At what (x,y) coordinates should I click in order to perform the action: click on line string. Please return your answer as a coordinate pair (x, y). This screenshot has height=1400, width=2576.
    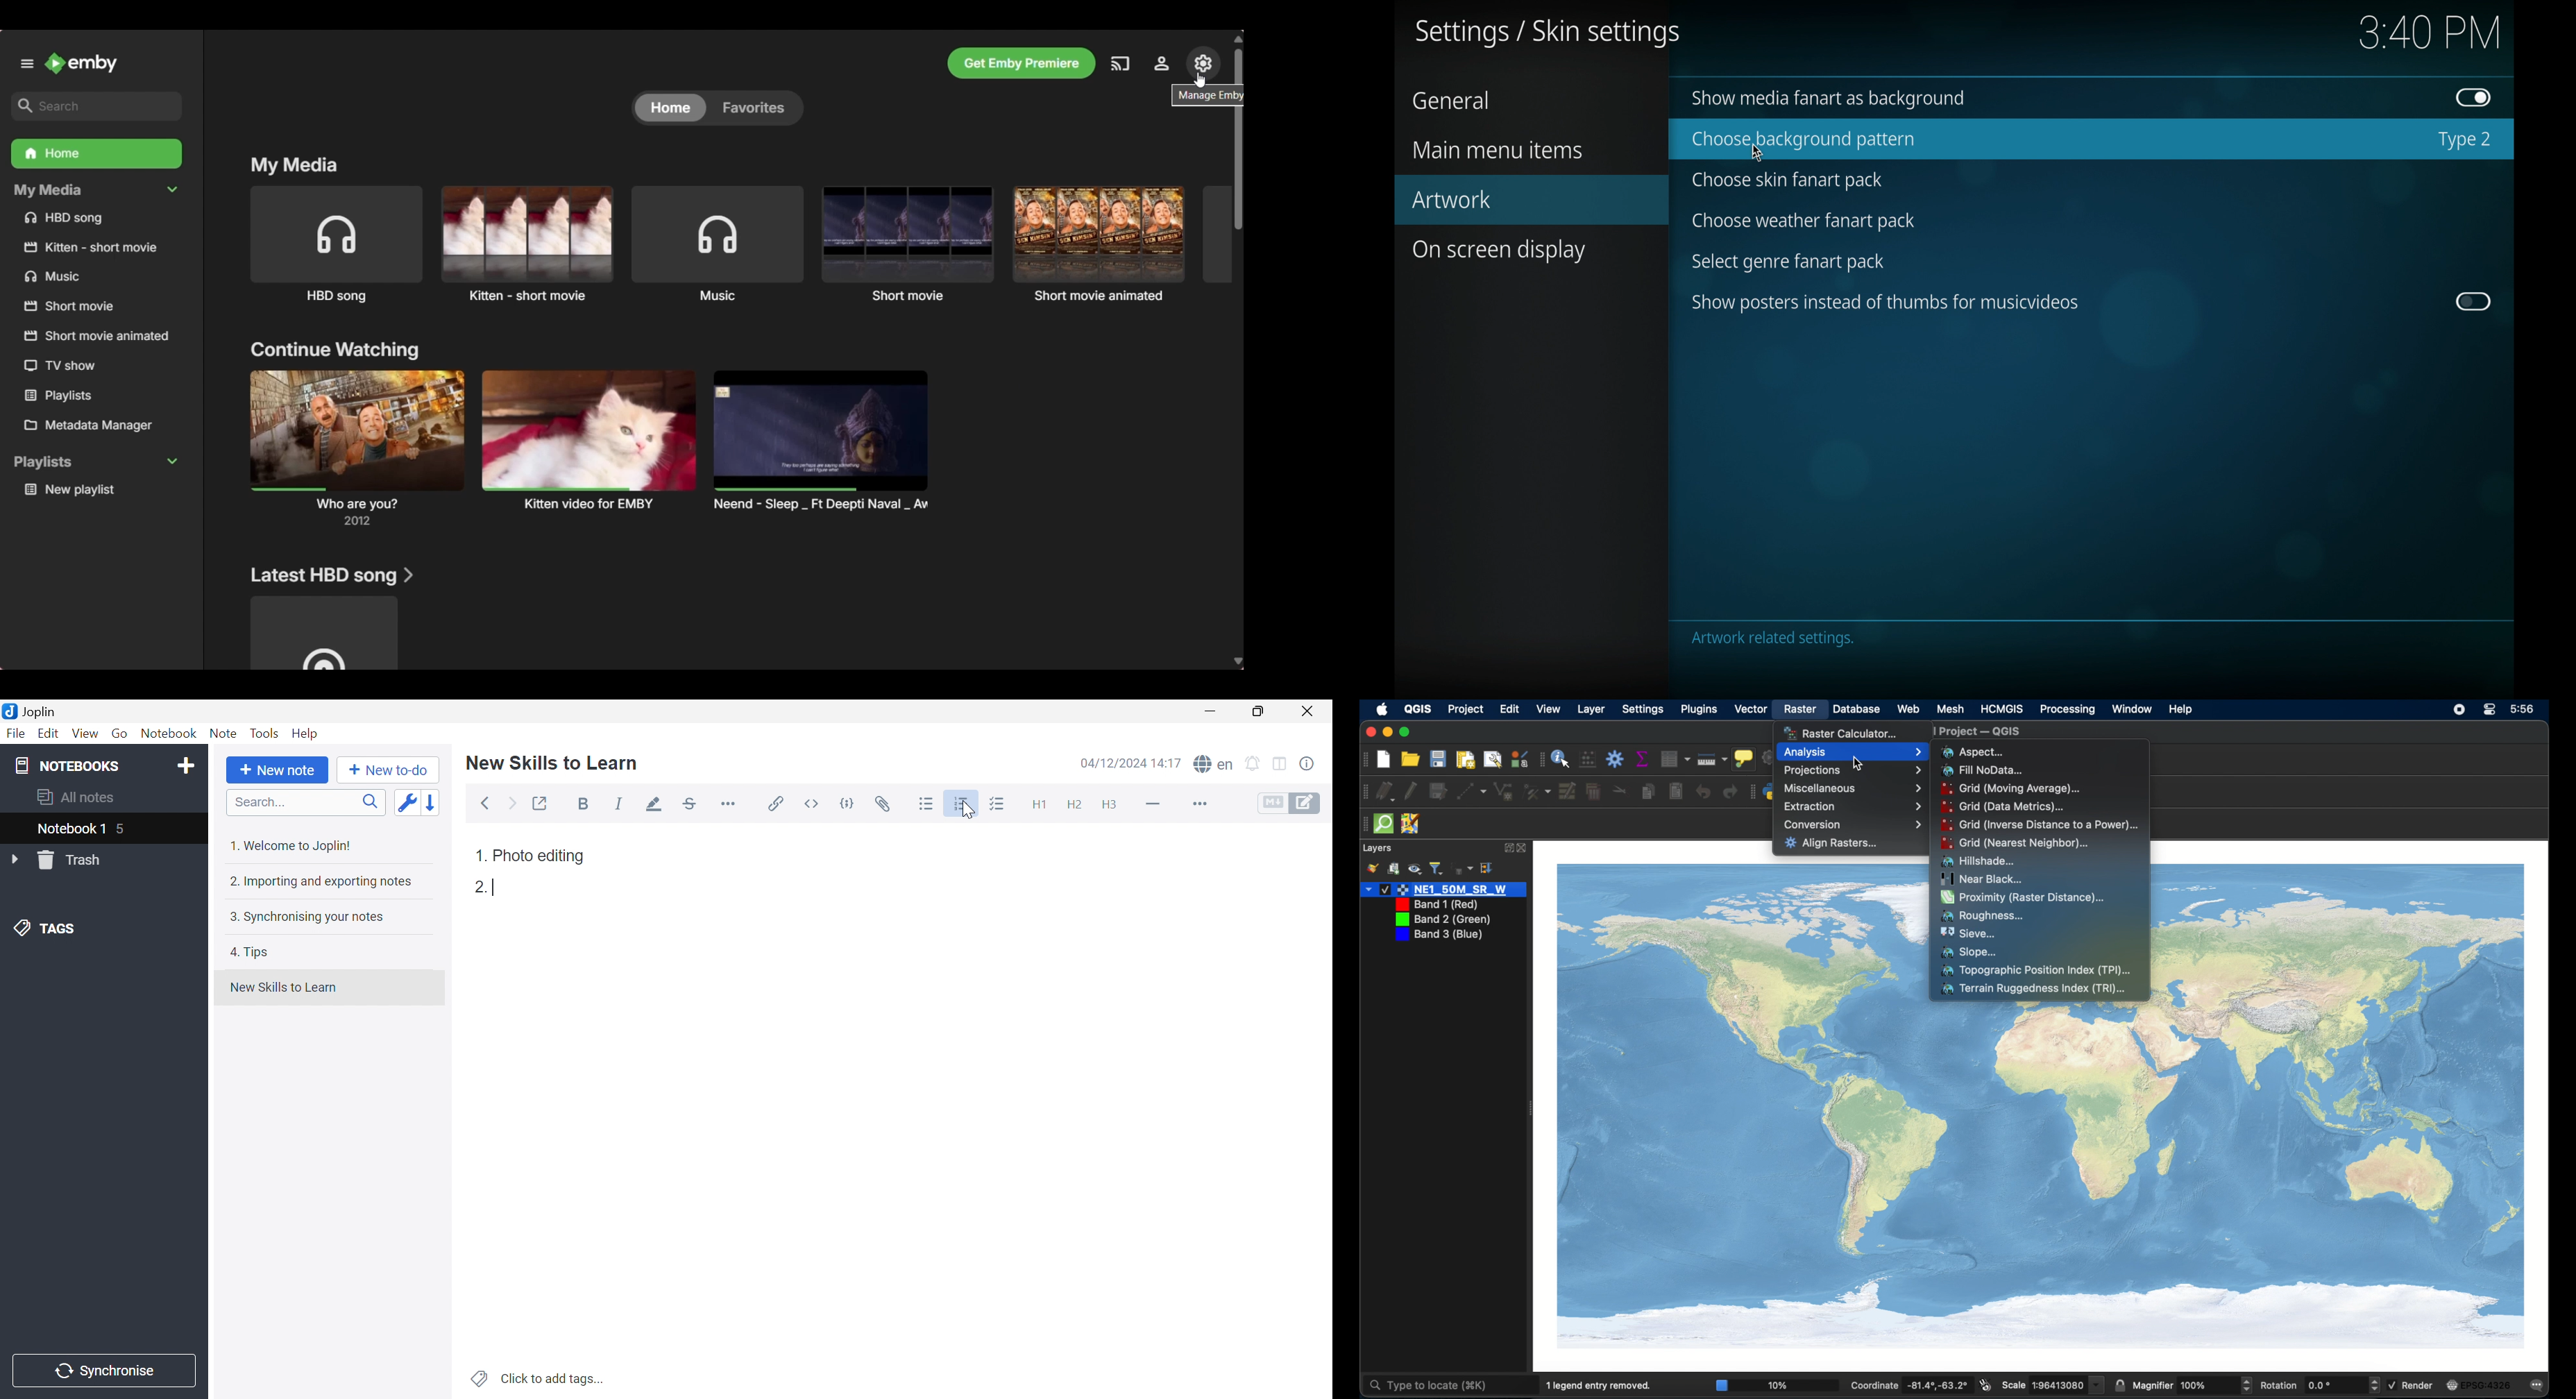
    Looking at the image, I should click on (1503, 791).